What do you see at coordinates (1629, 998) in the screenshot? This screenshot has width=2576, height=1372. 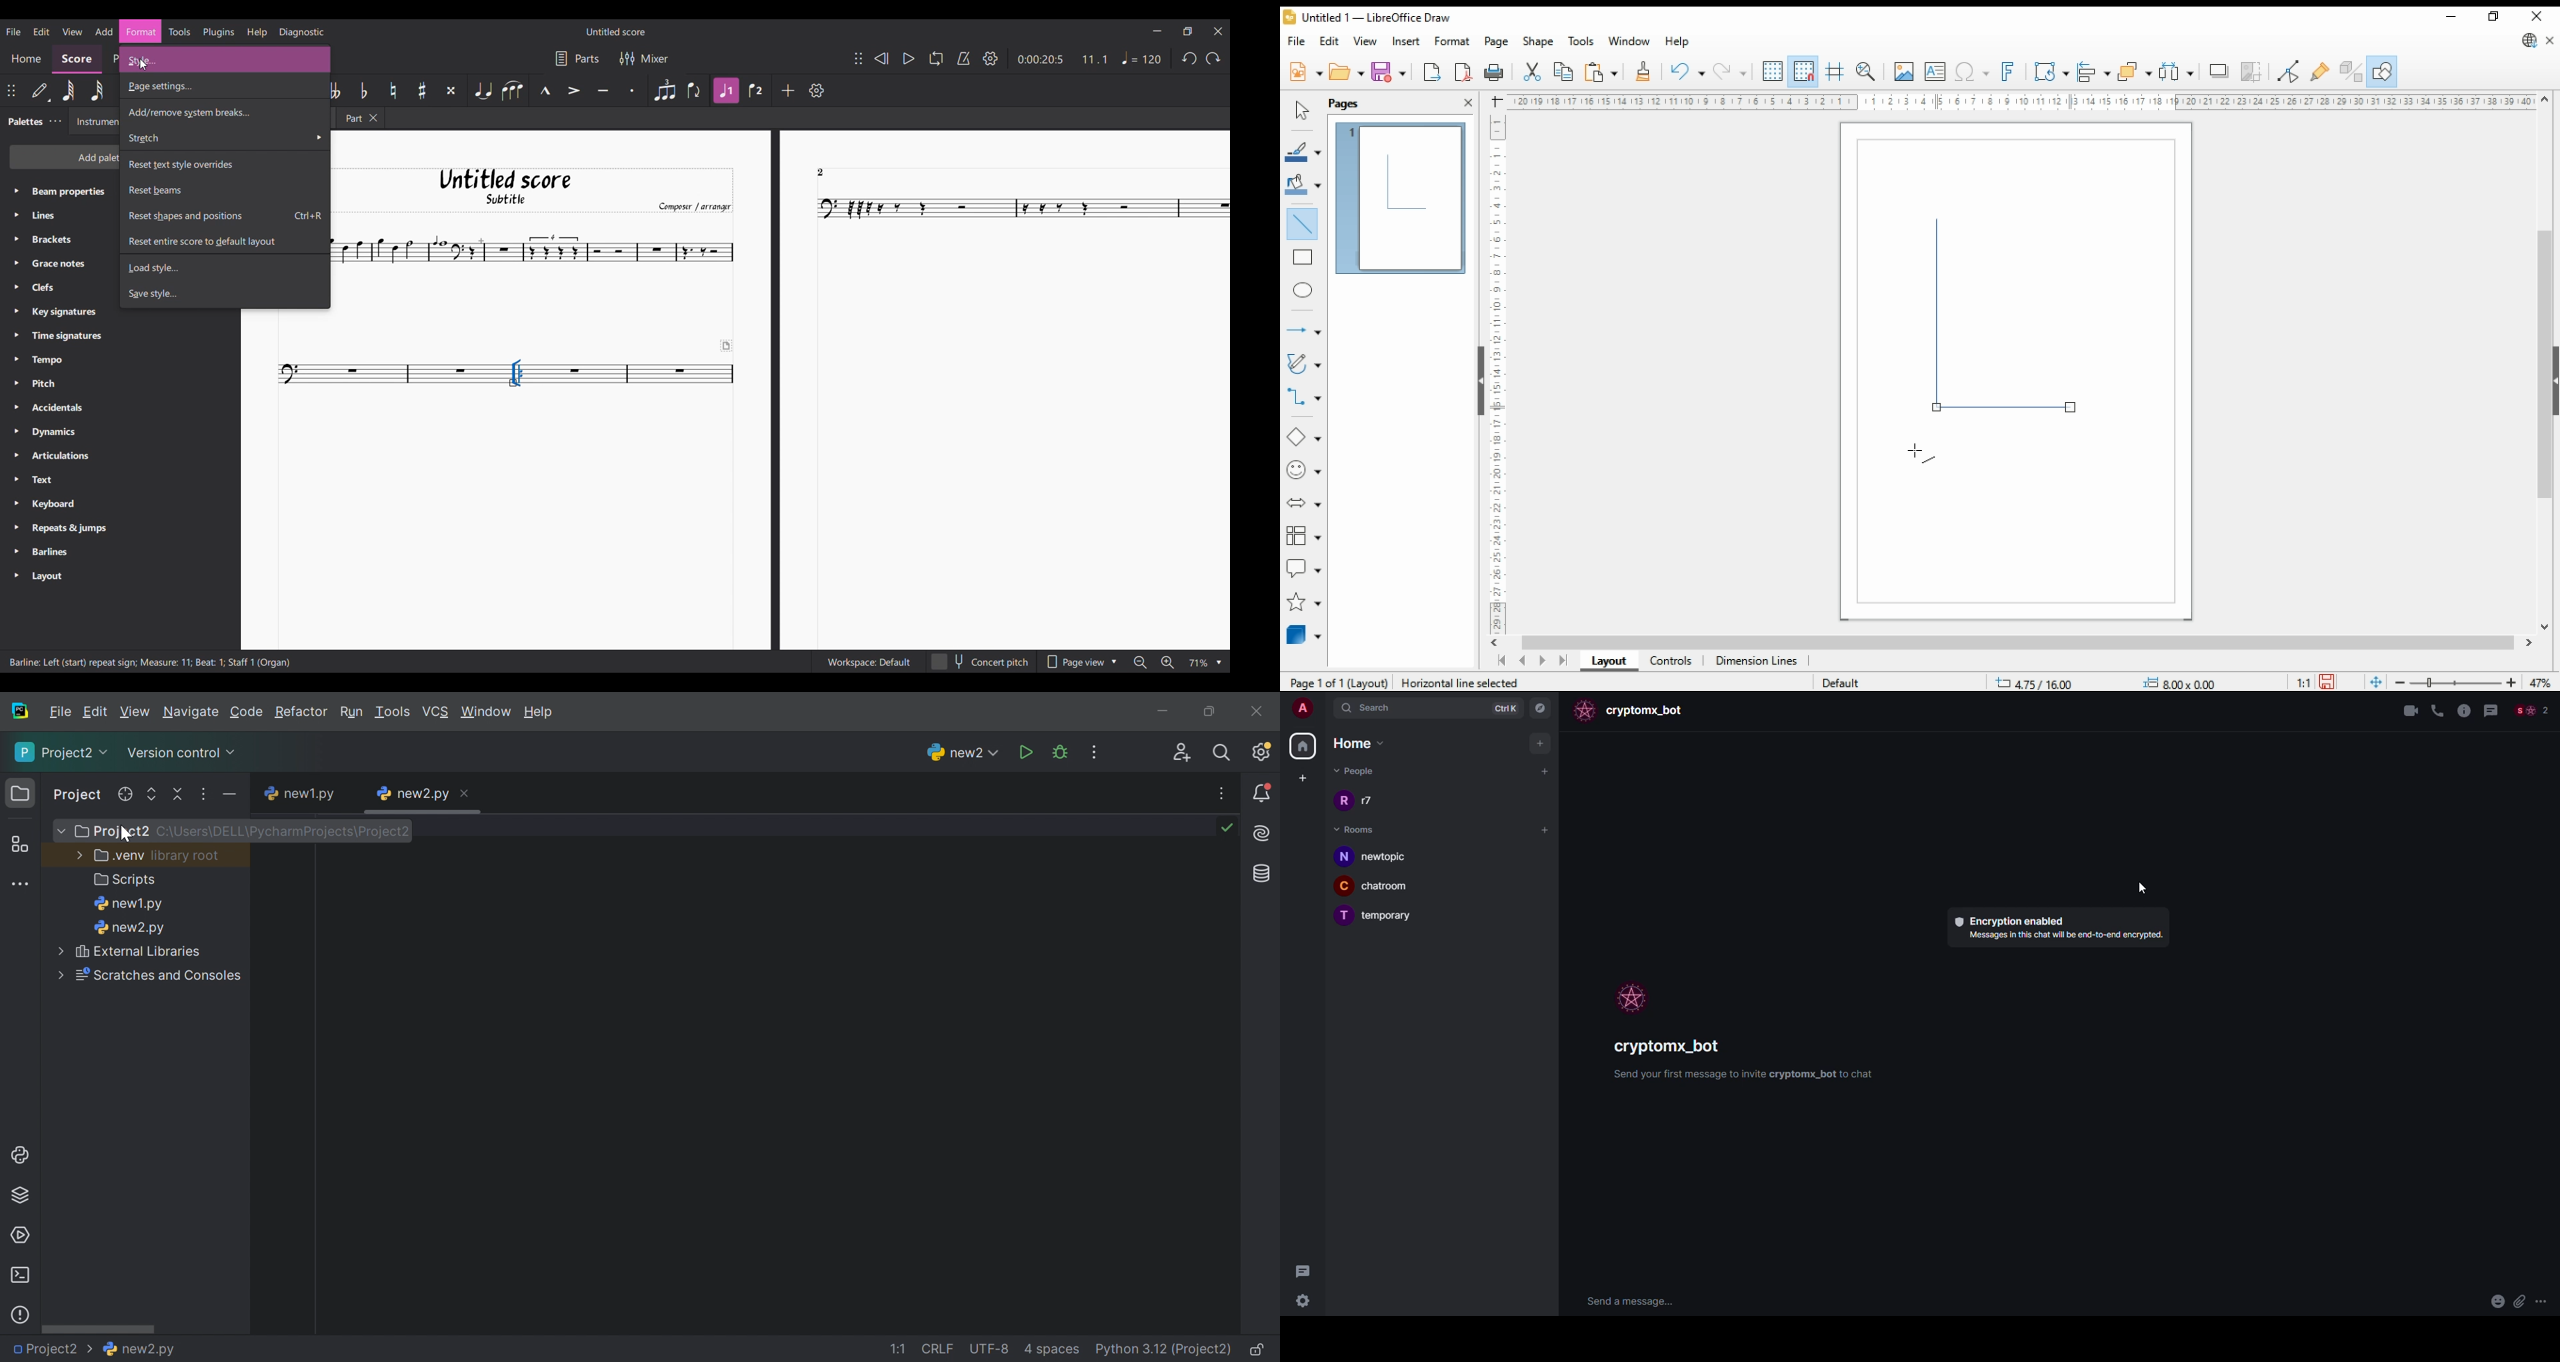 I see `profile` at bounding box center [1629, 998].